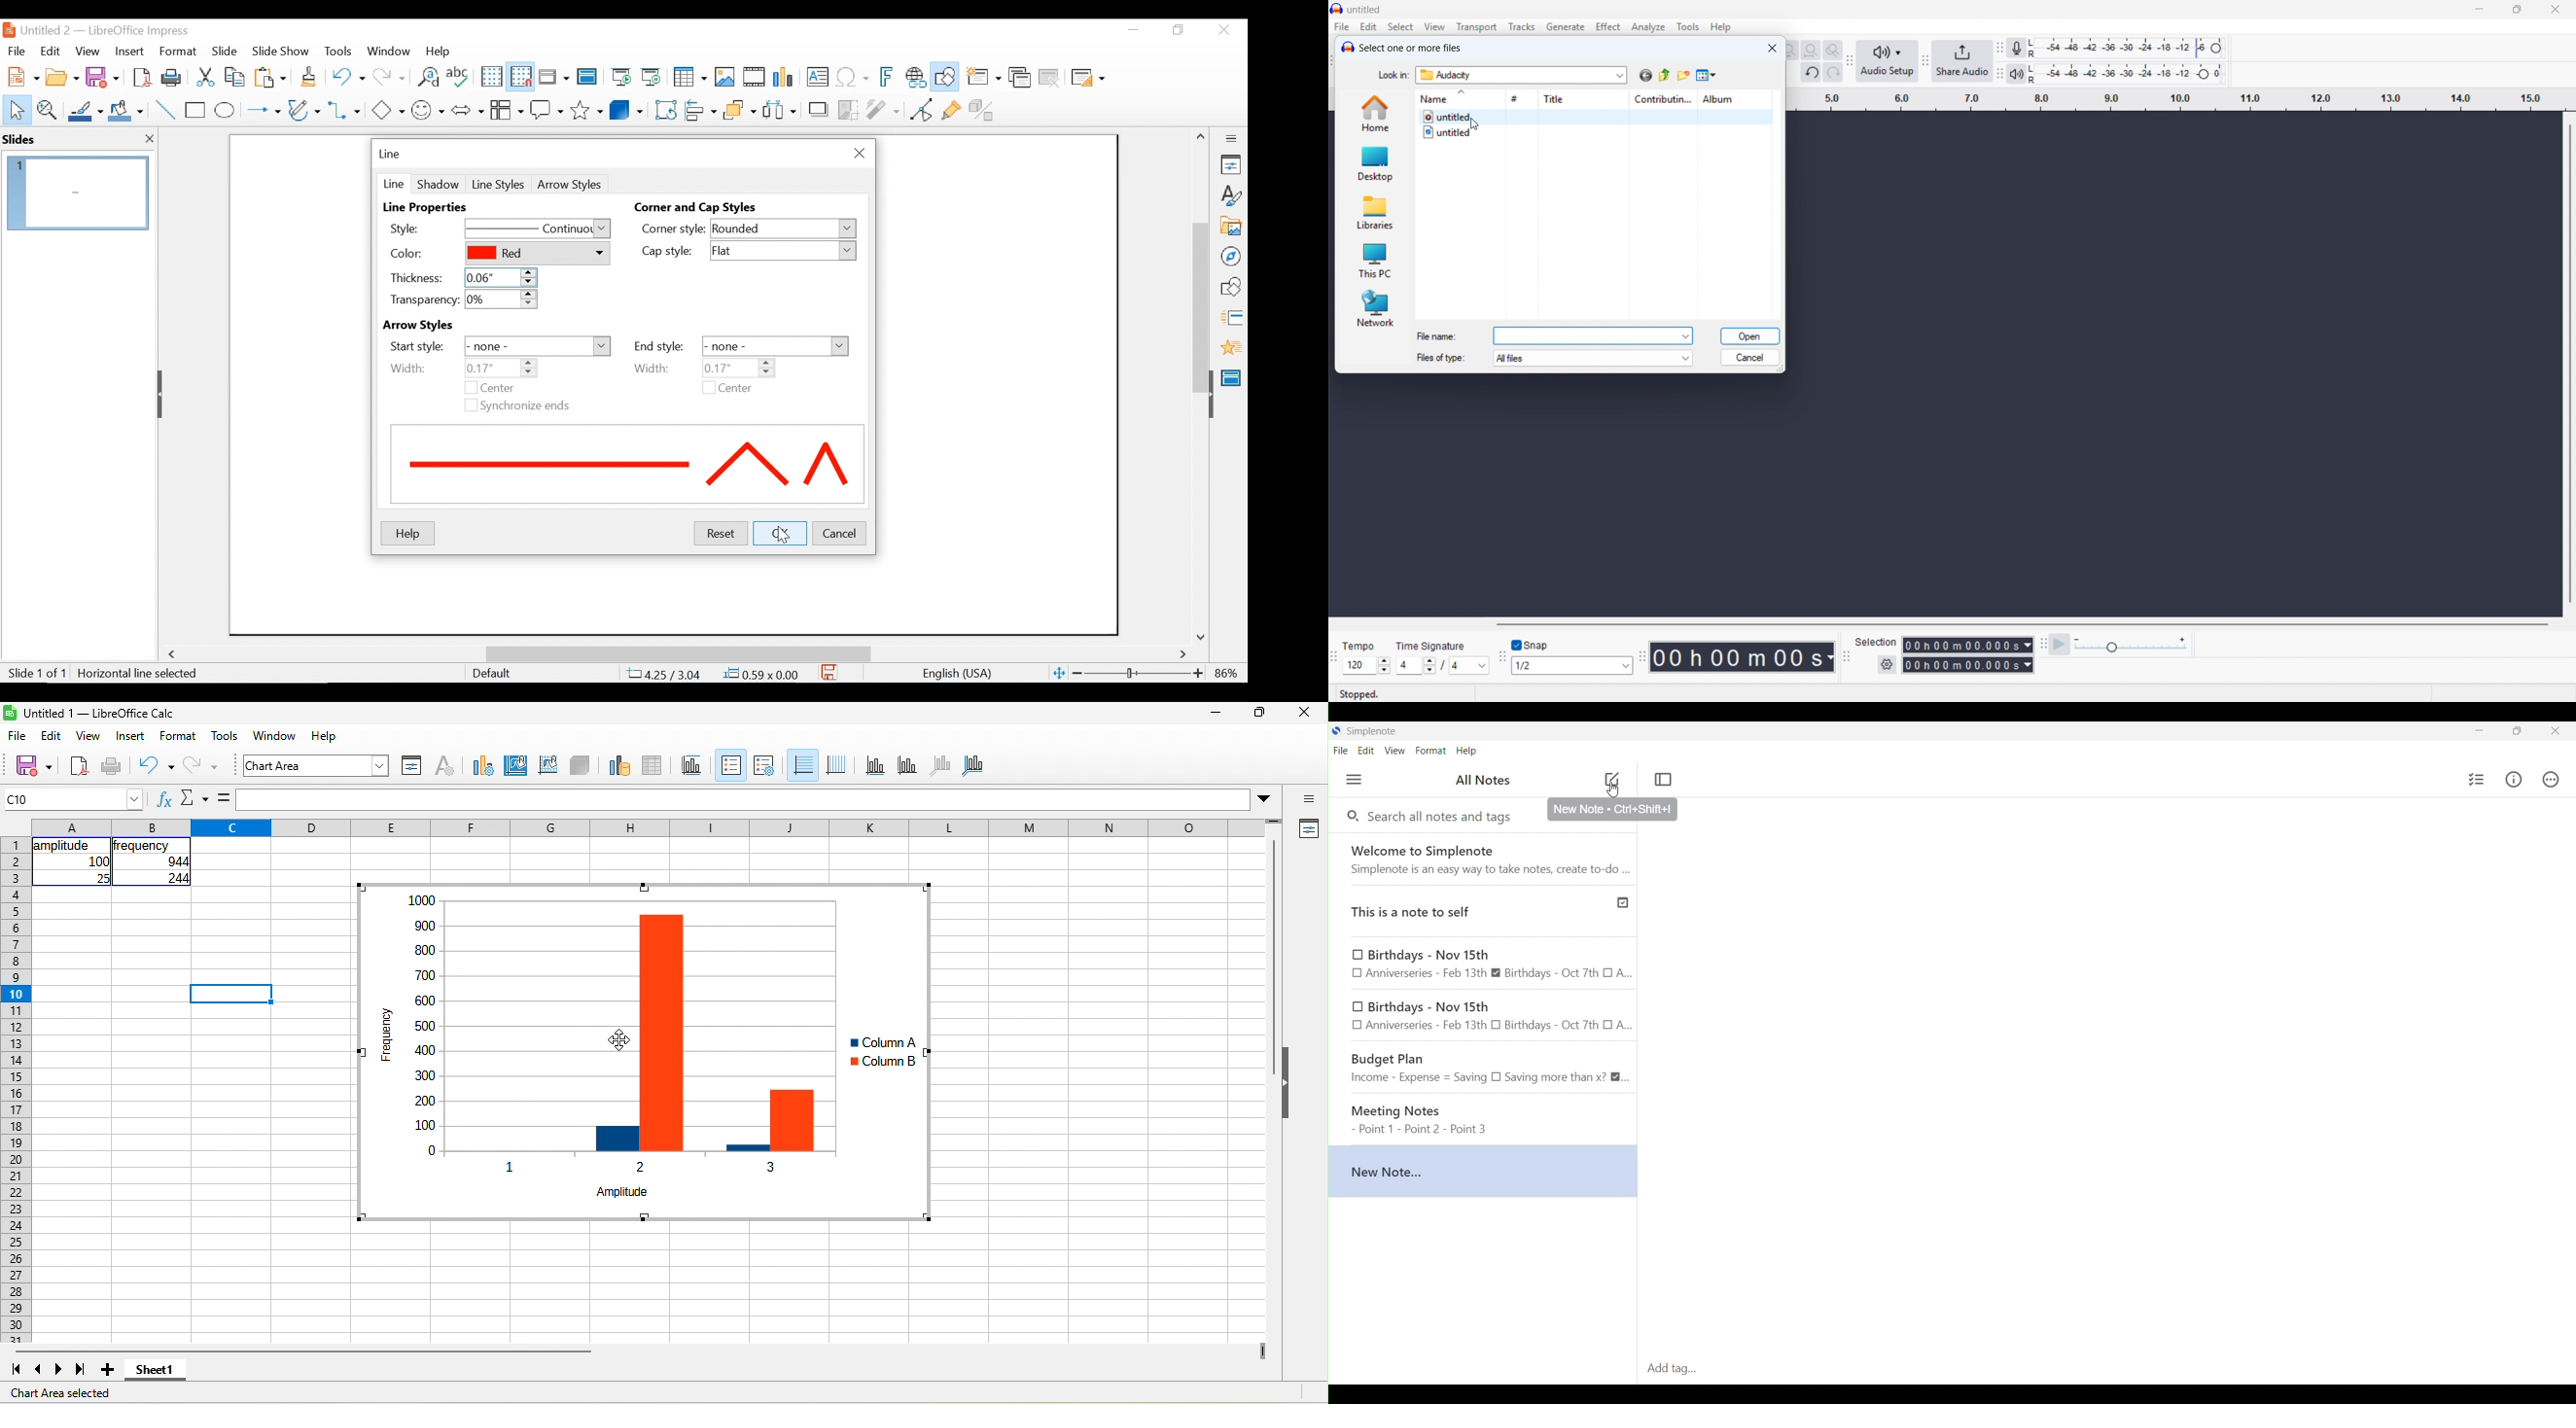 The image size is (2576, 1428). Describe the element at coordinates (1476, 27) in the screenshot. I see `Transport ` at that location.